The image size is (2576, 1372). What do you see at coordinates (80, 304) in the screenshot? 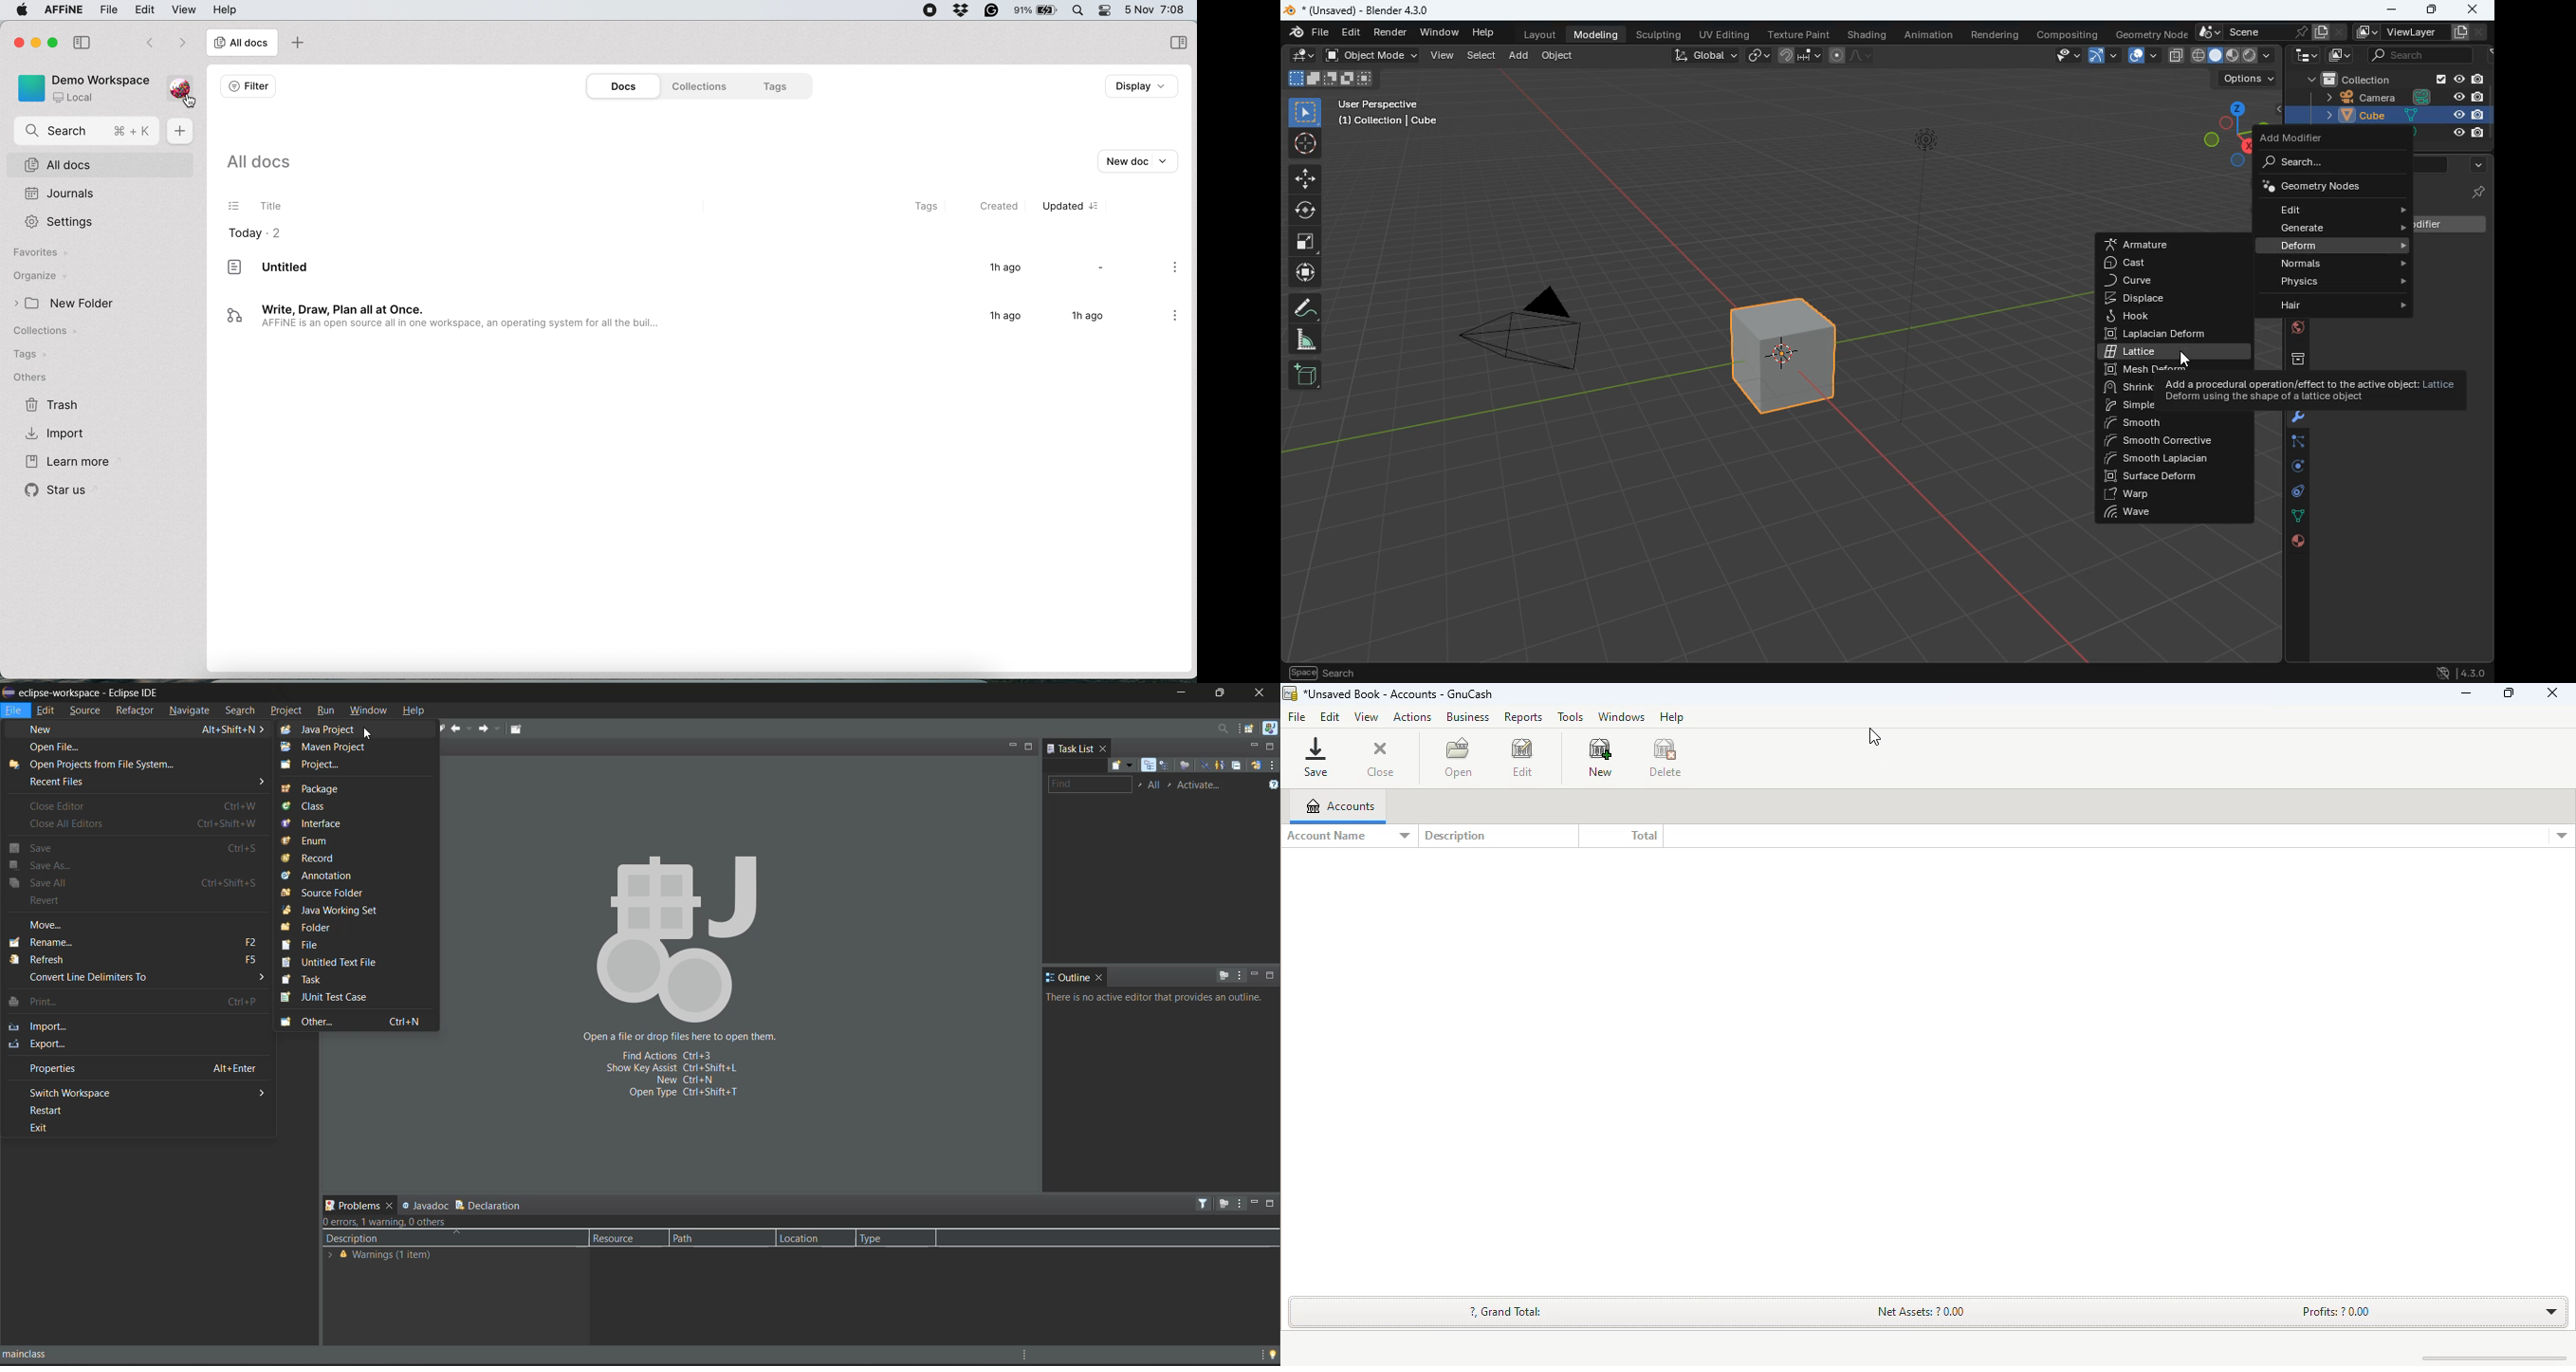
I see `new folder` at bounding box center [80, 304].